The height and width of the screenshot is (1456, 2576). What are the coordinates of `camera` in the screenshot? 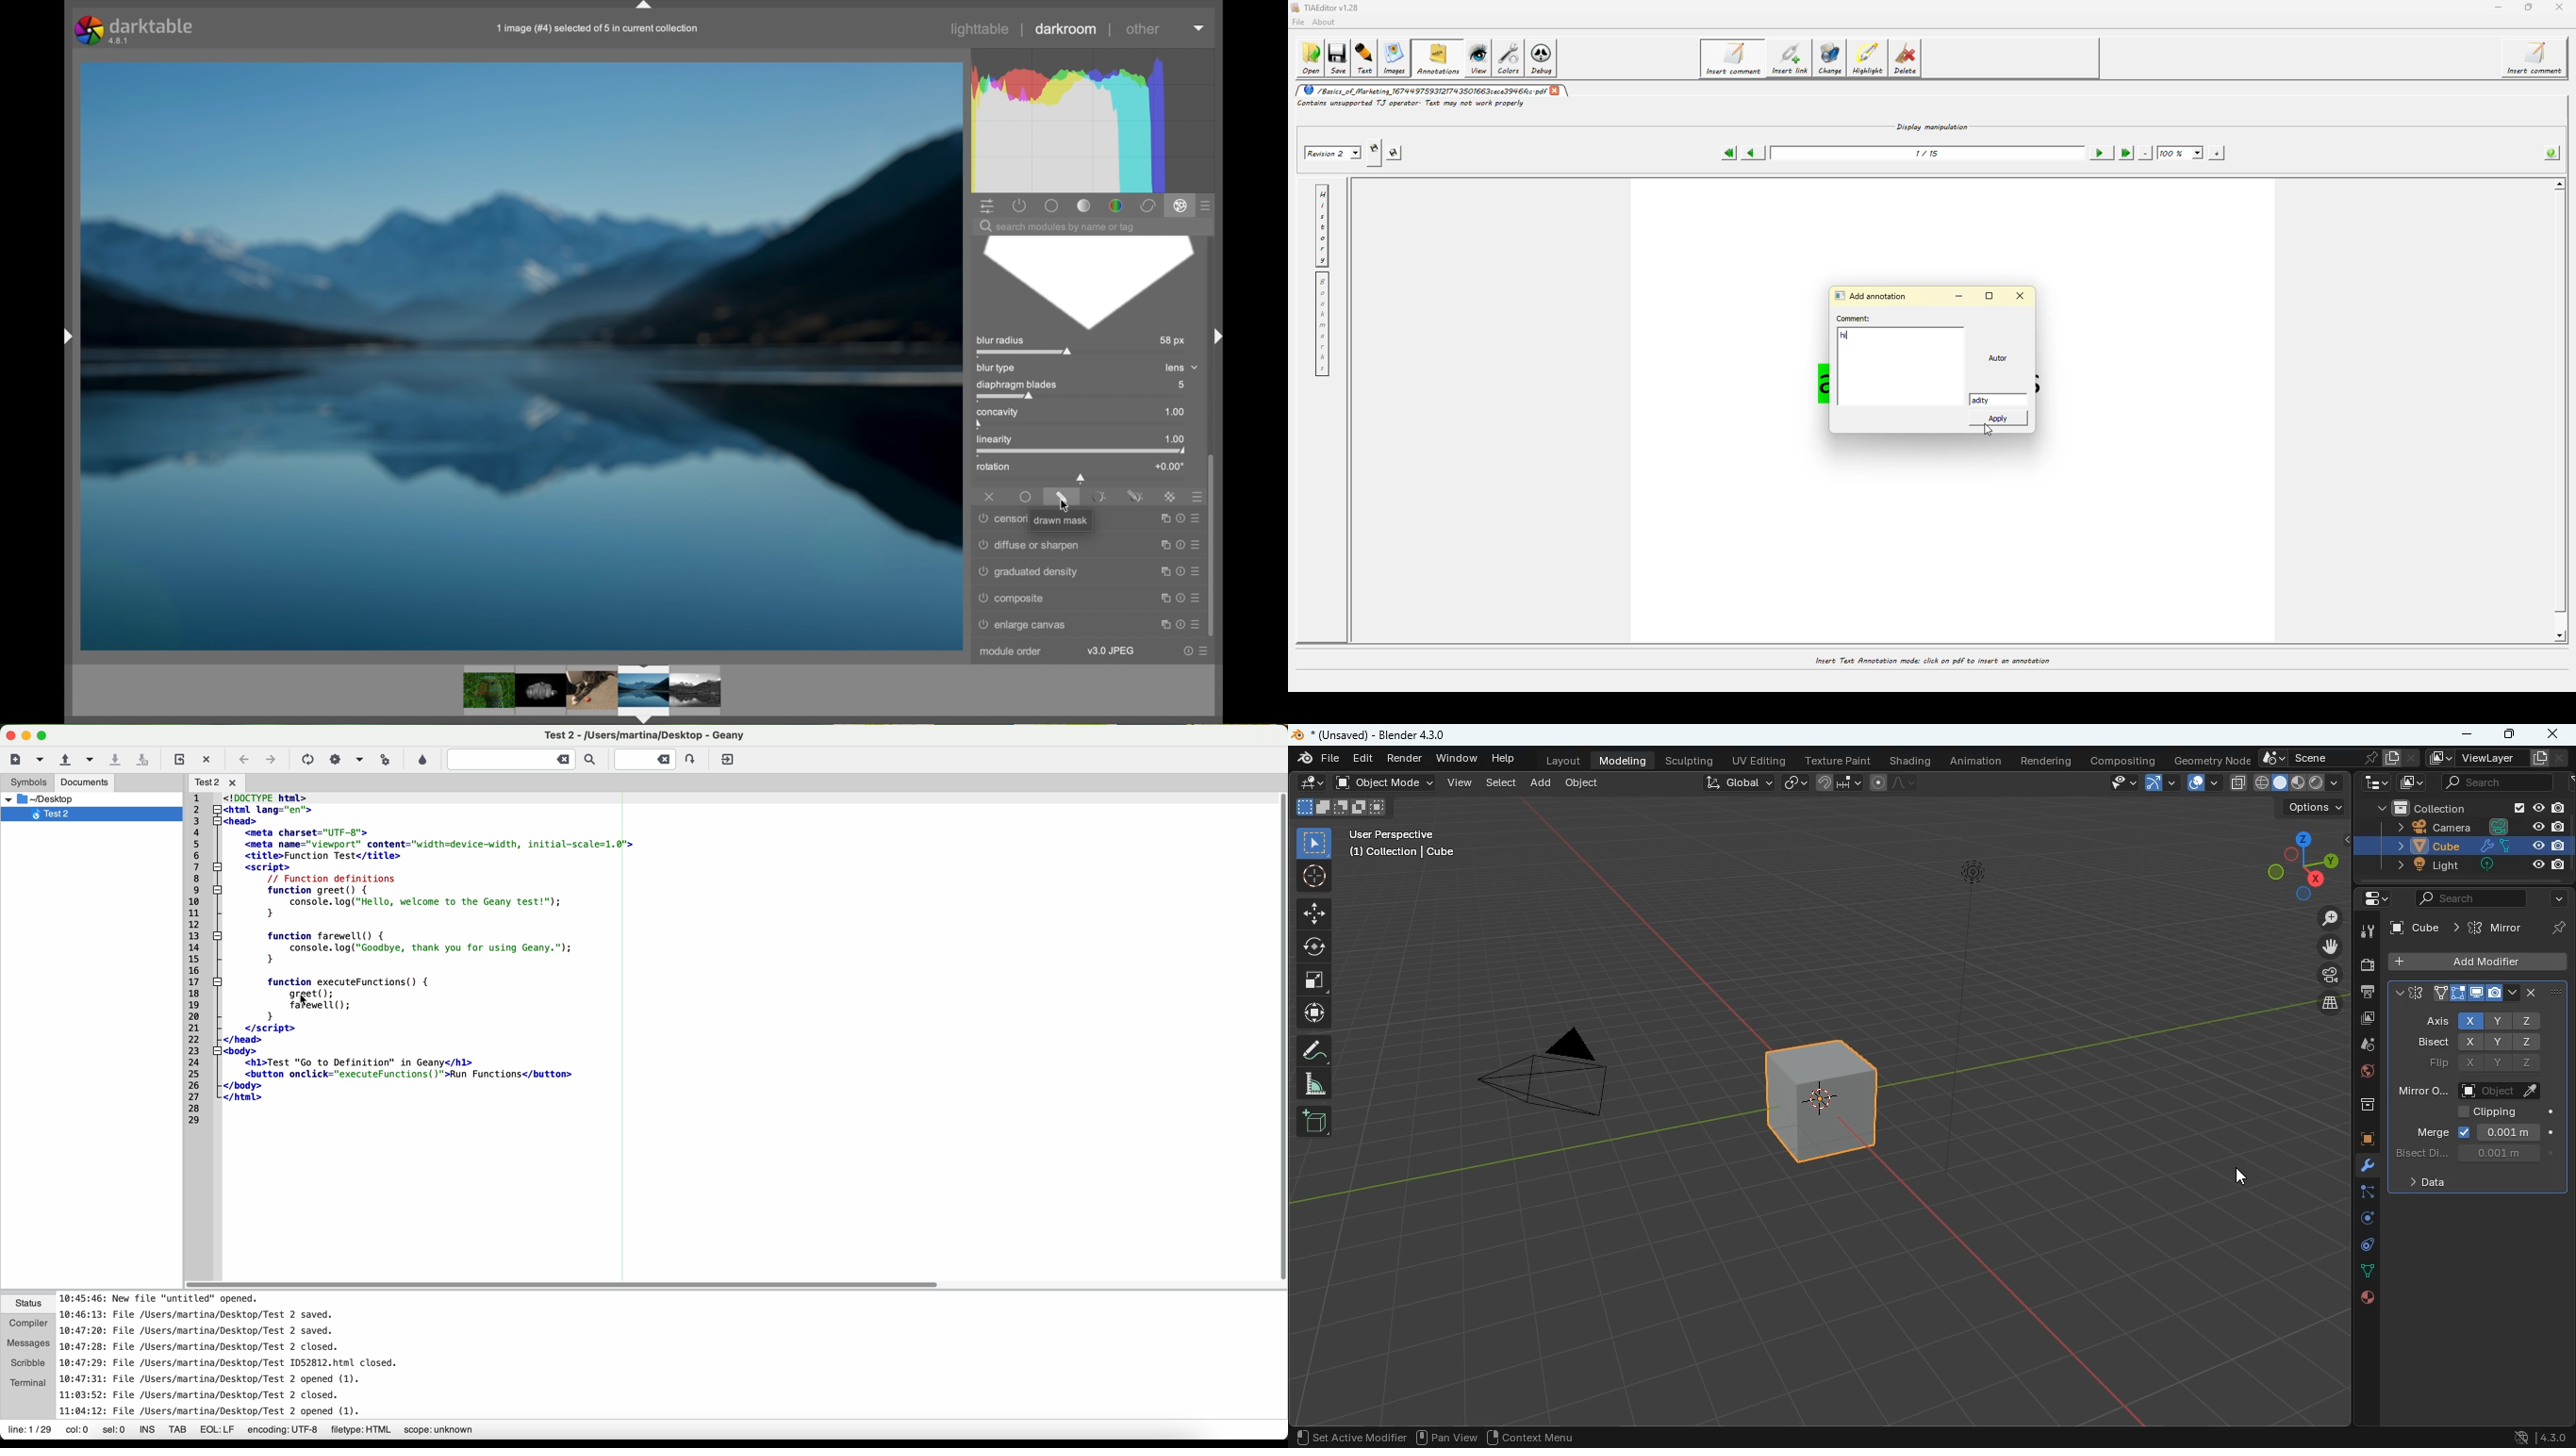 It's located at (2321, 975).